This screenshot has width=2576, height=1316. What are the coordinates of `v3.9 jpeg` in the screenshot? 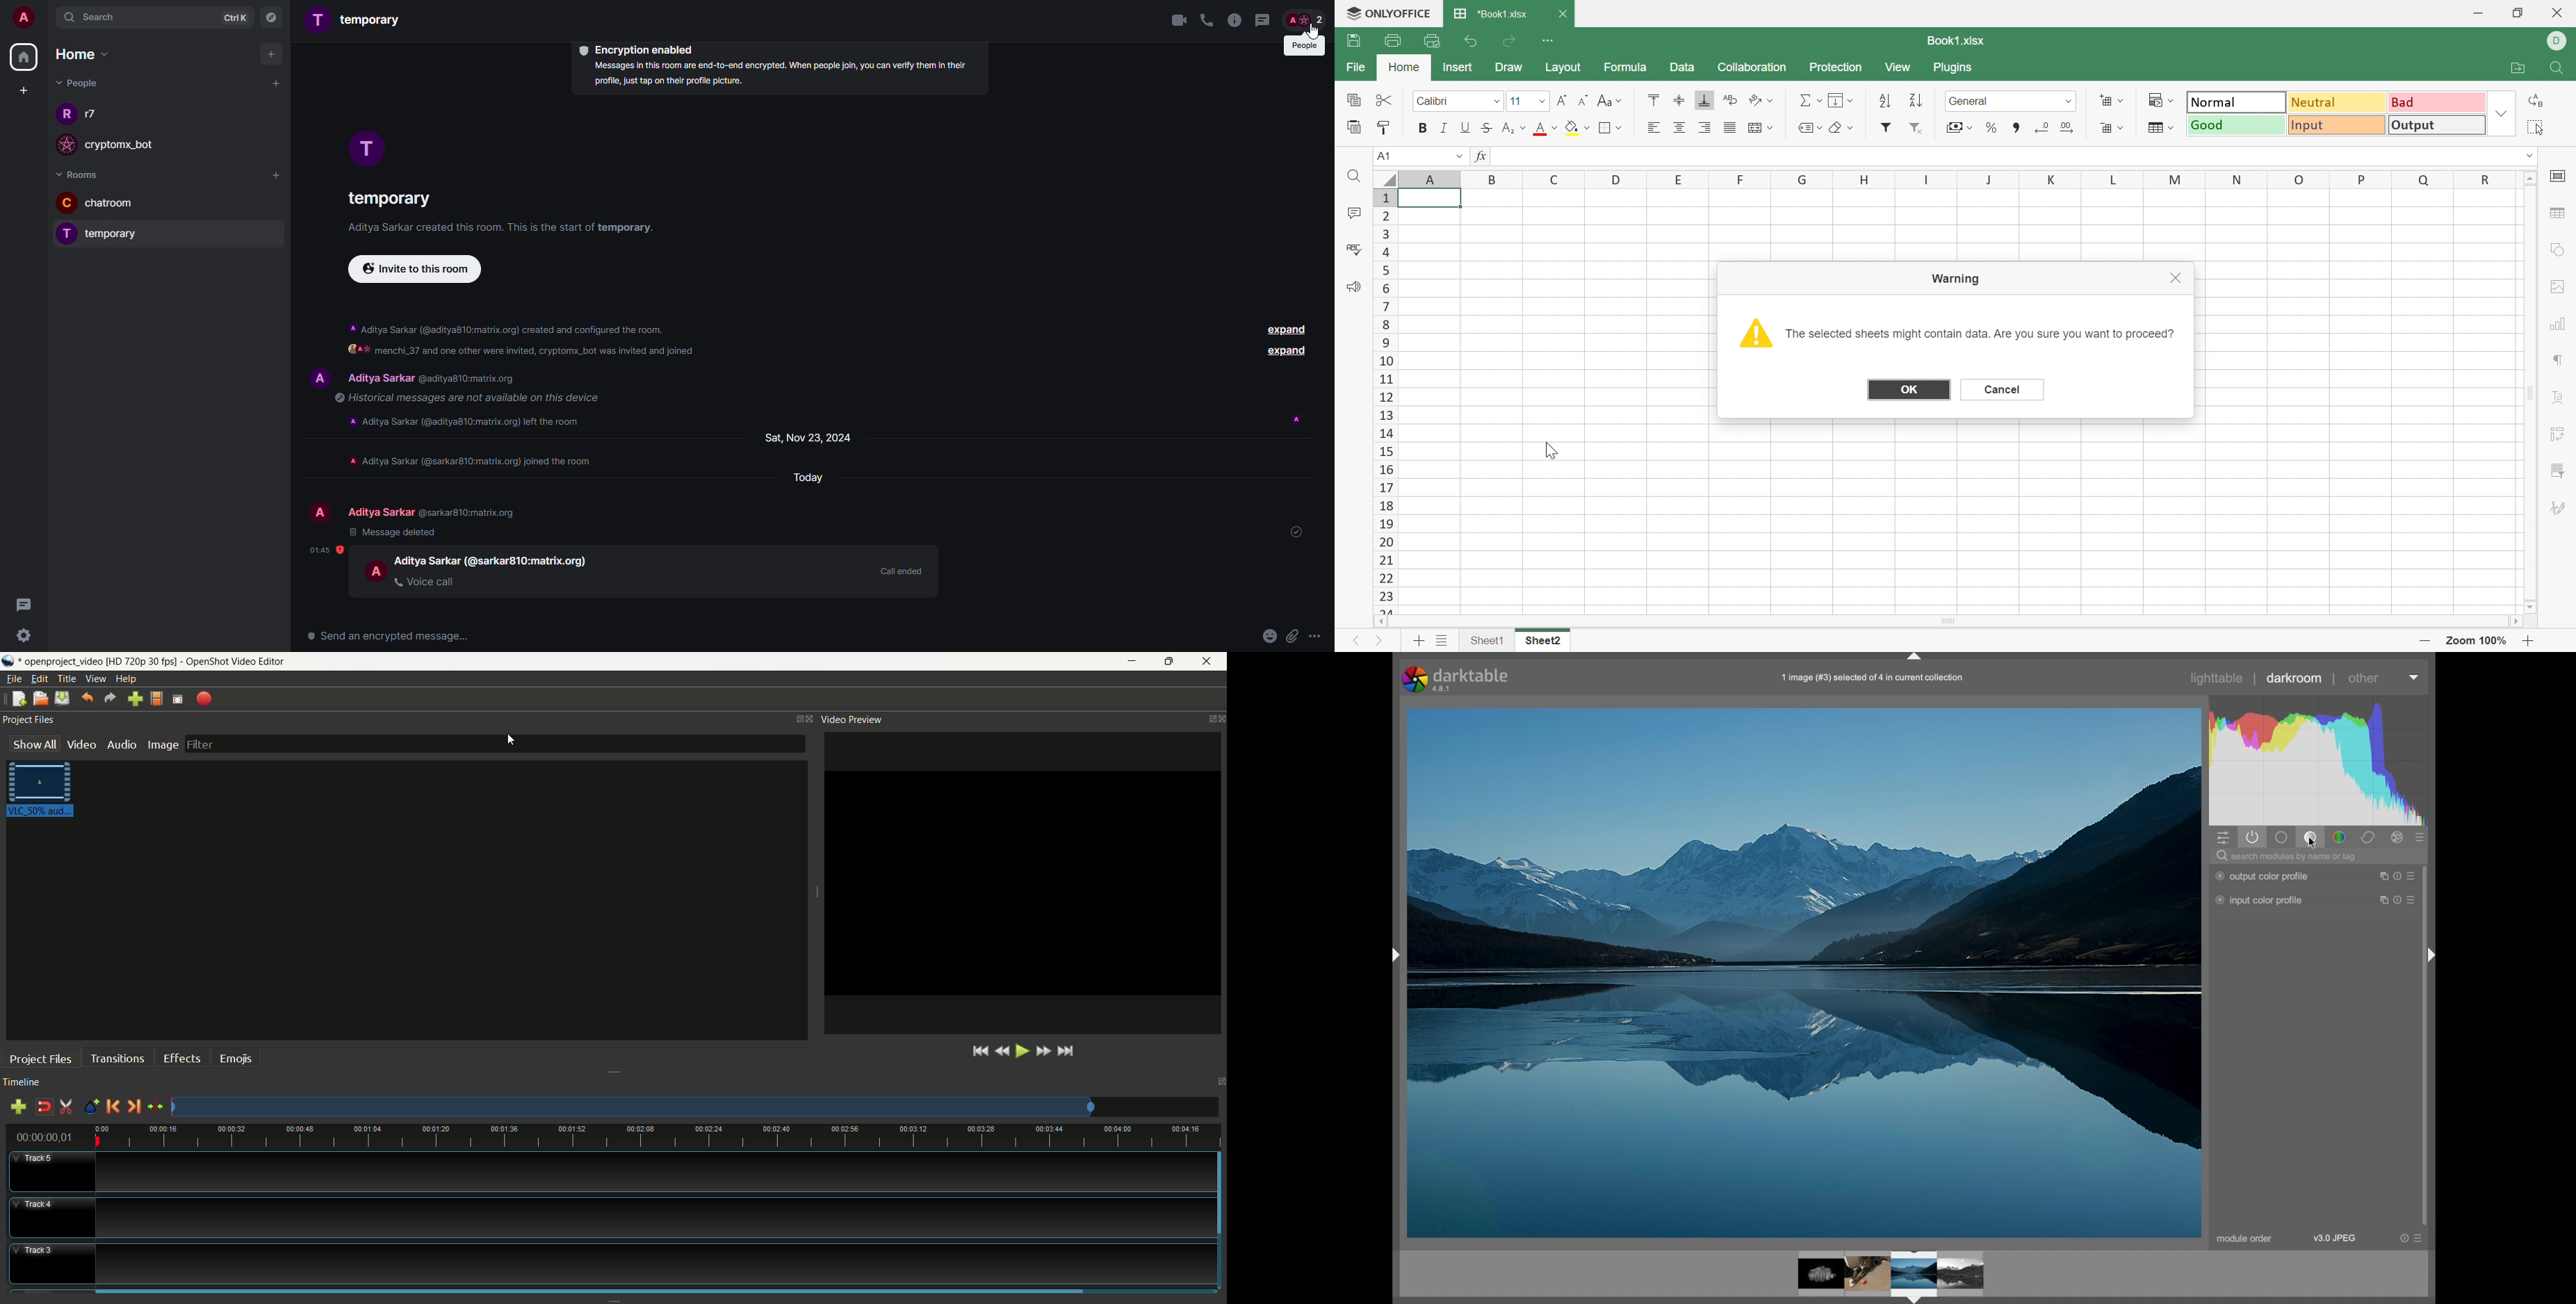 It's located at (2336, 1238).